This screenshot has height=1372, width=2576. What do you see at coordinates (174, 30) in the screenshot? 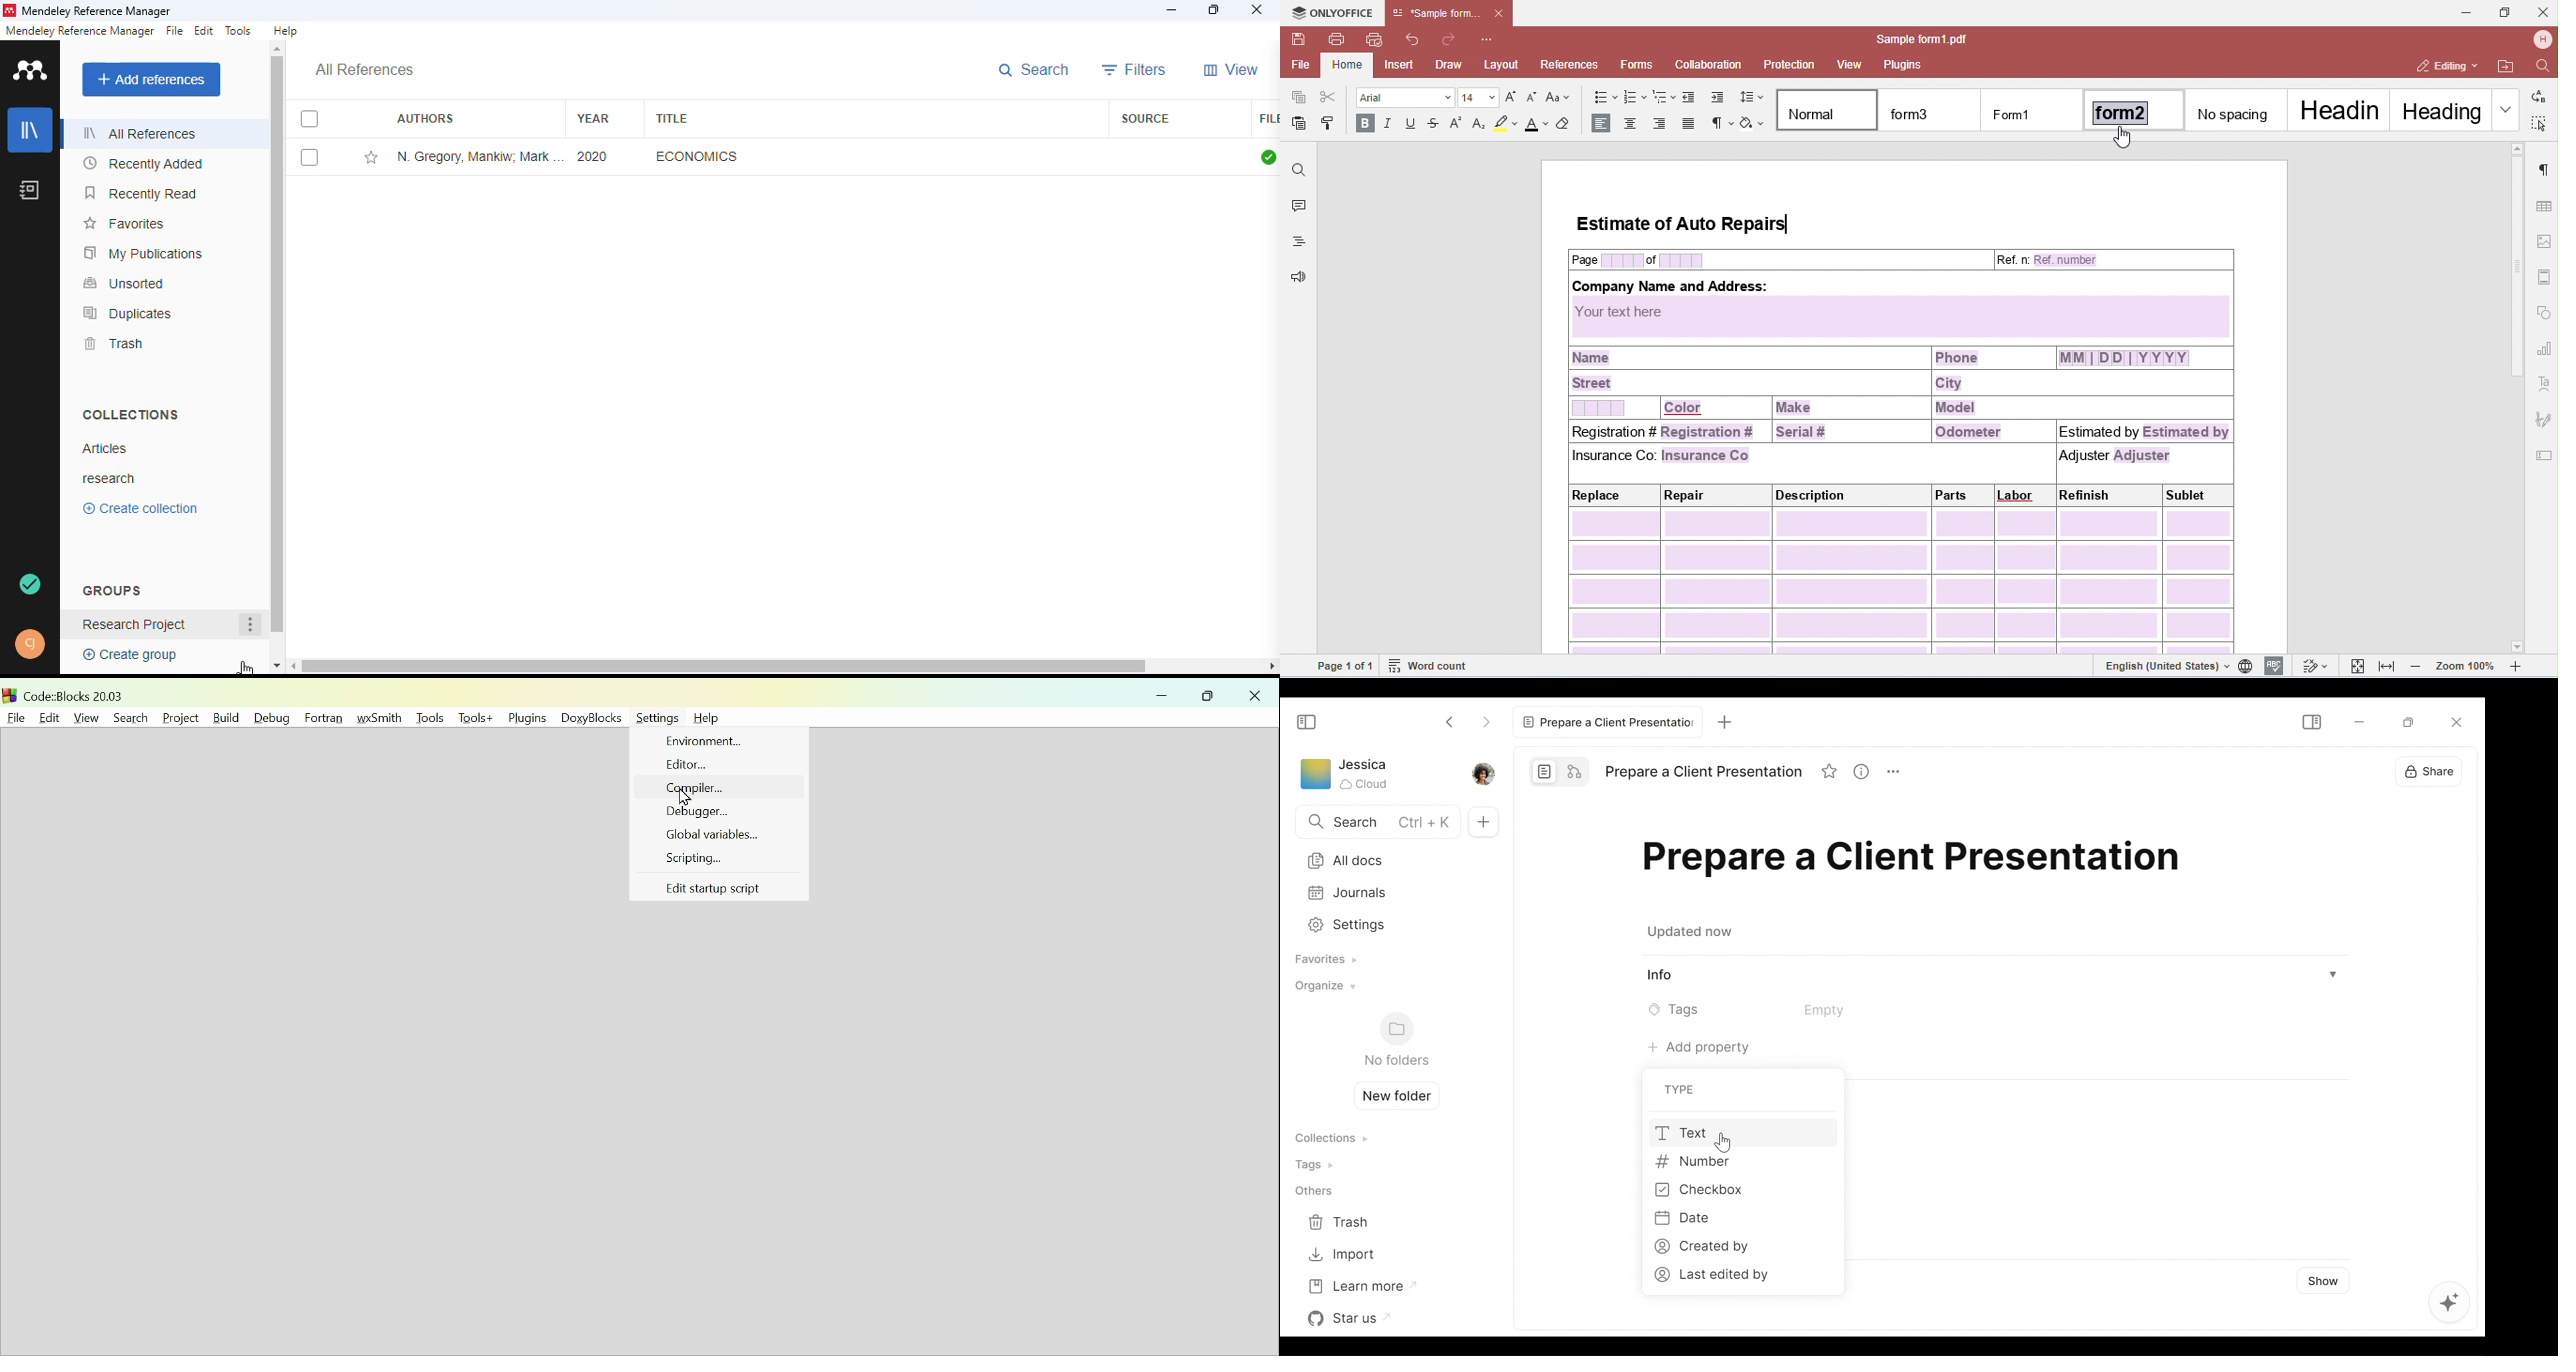
I see `file` at bounding box center [174, 30].